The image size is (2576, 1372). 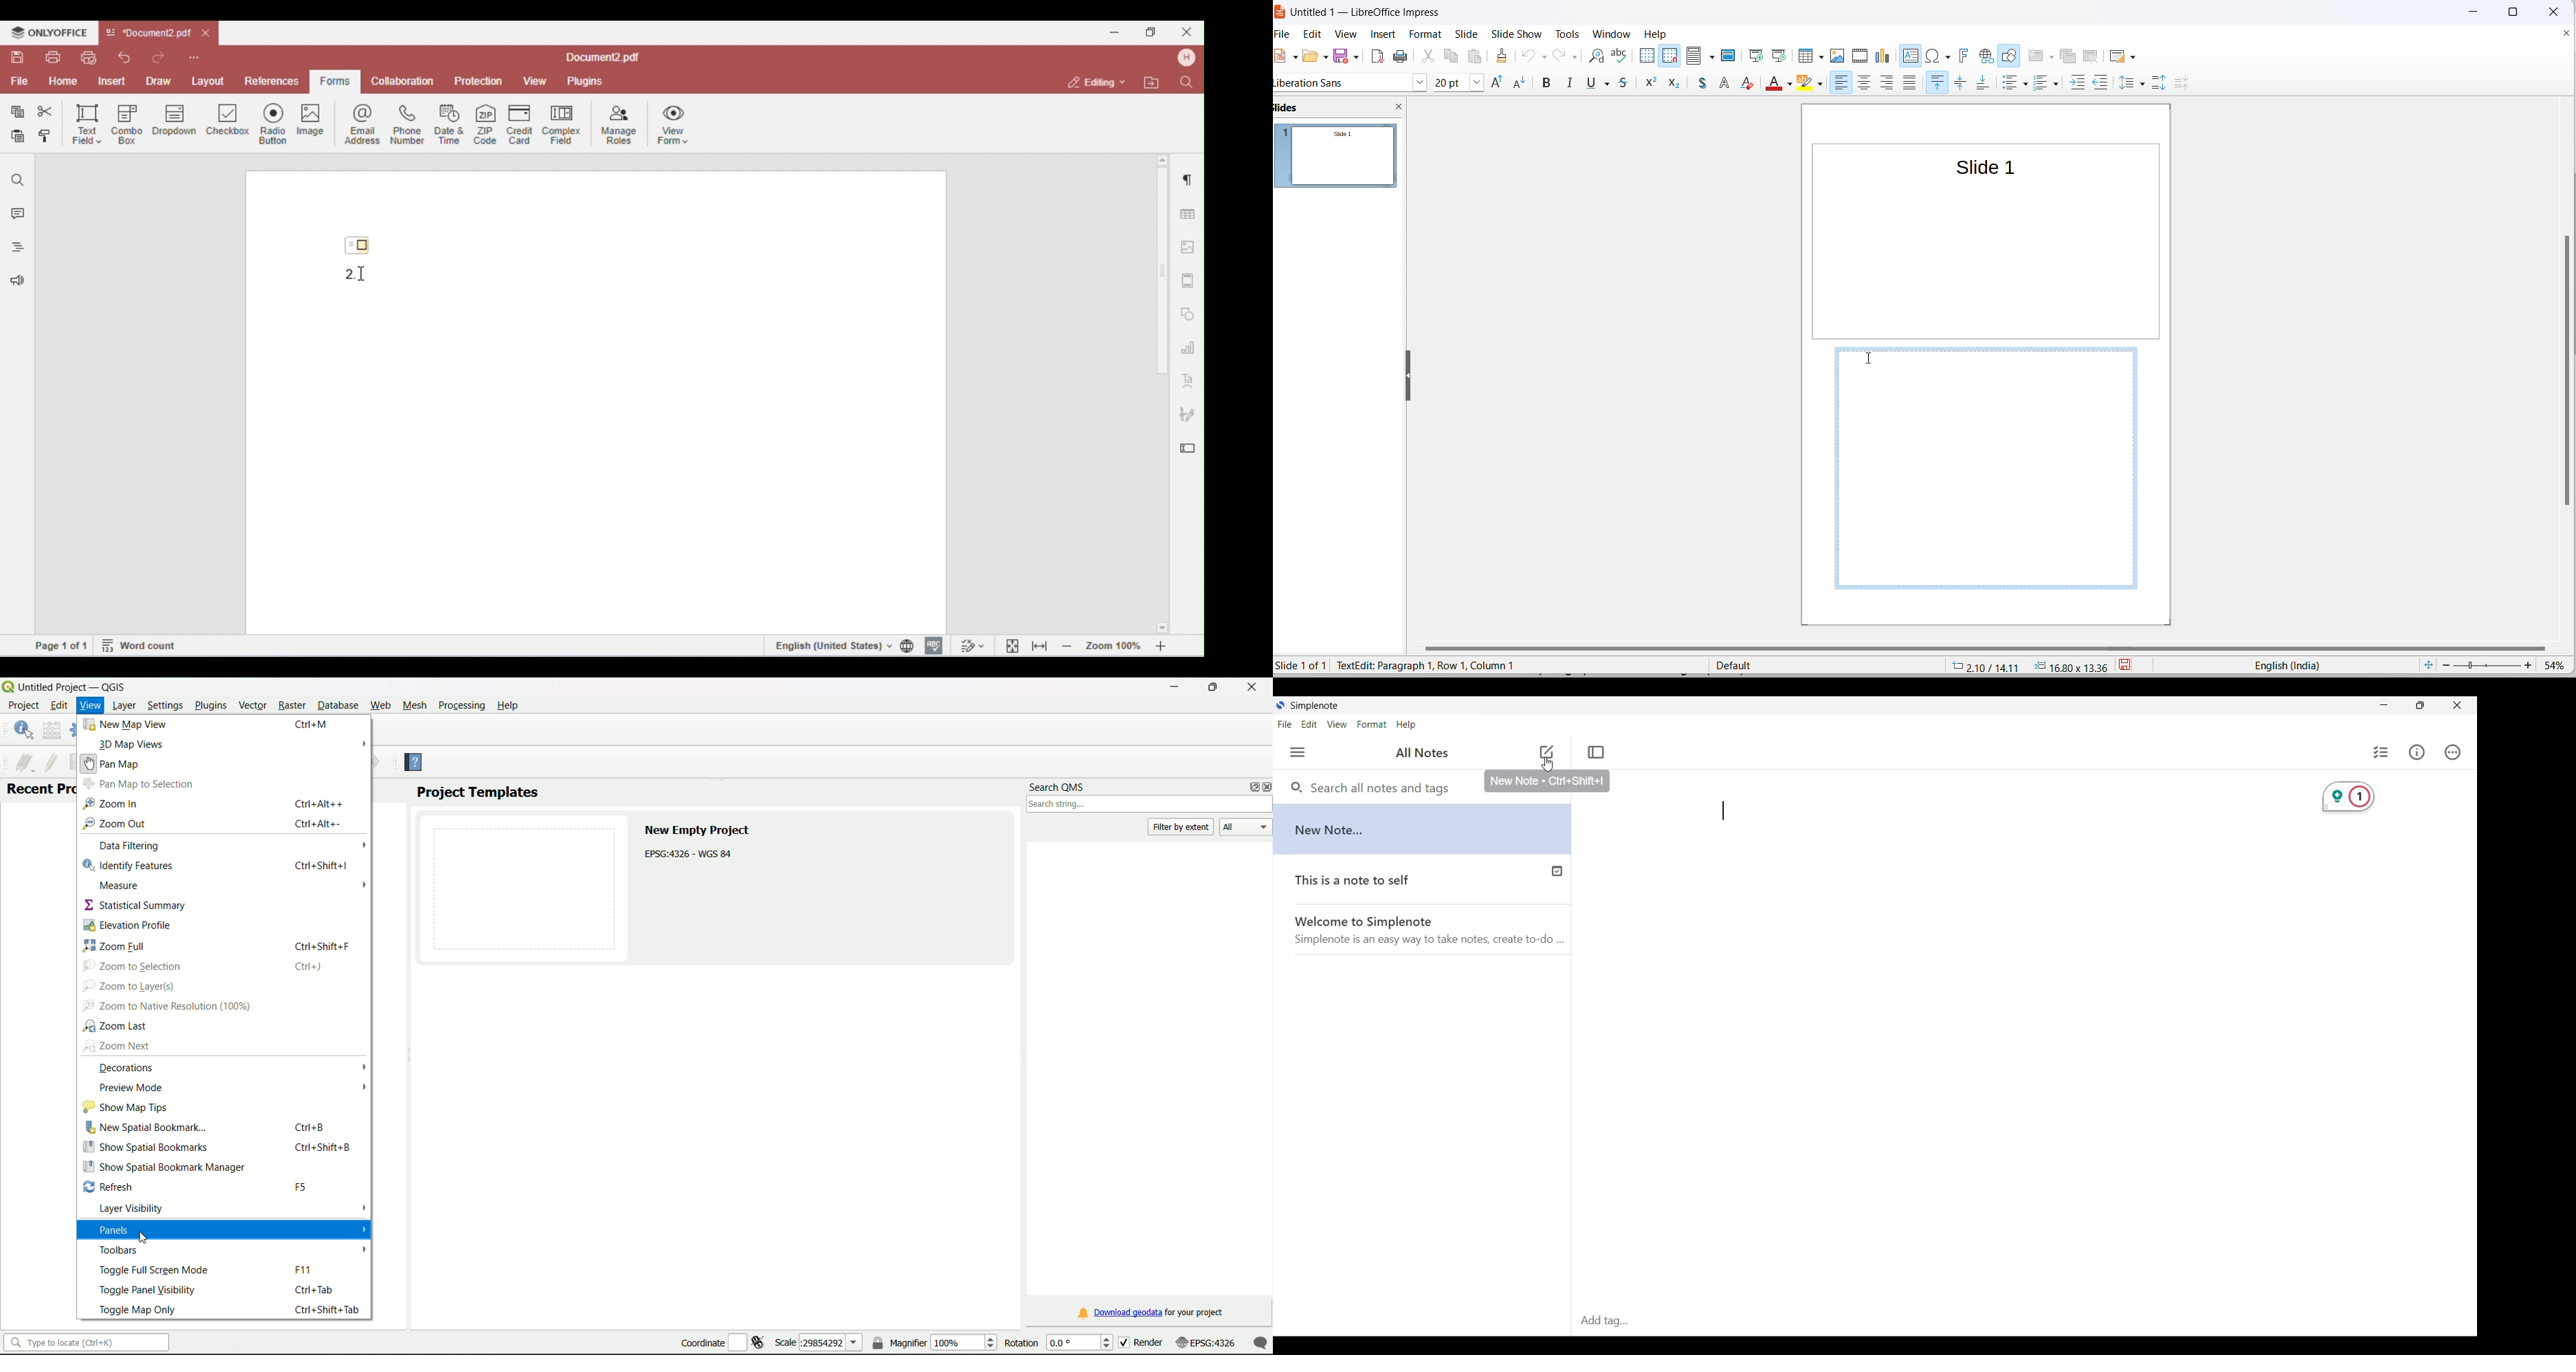 I want to click on line and arrows options, so click(x=1487, y=85).